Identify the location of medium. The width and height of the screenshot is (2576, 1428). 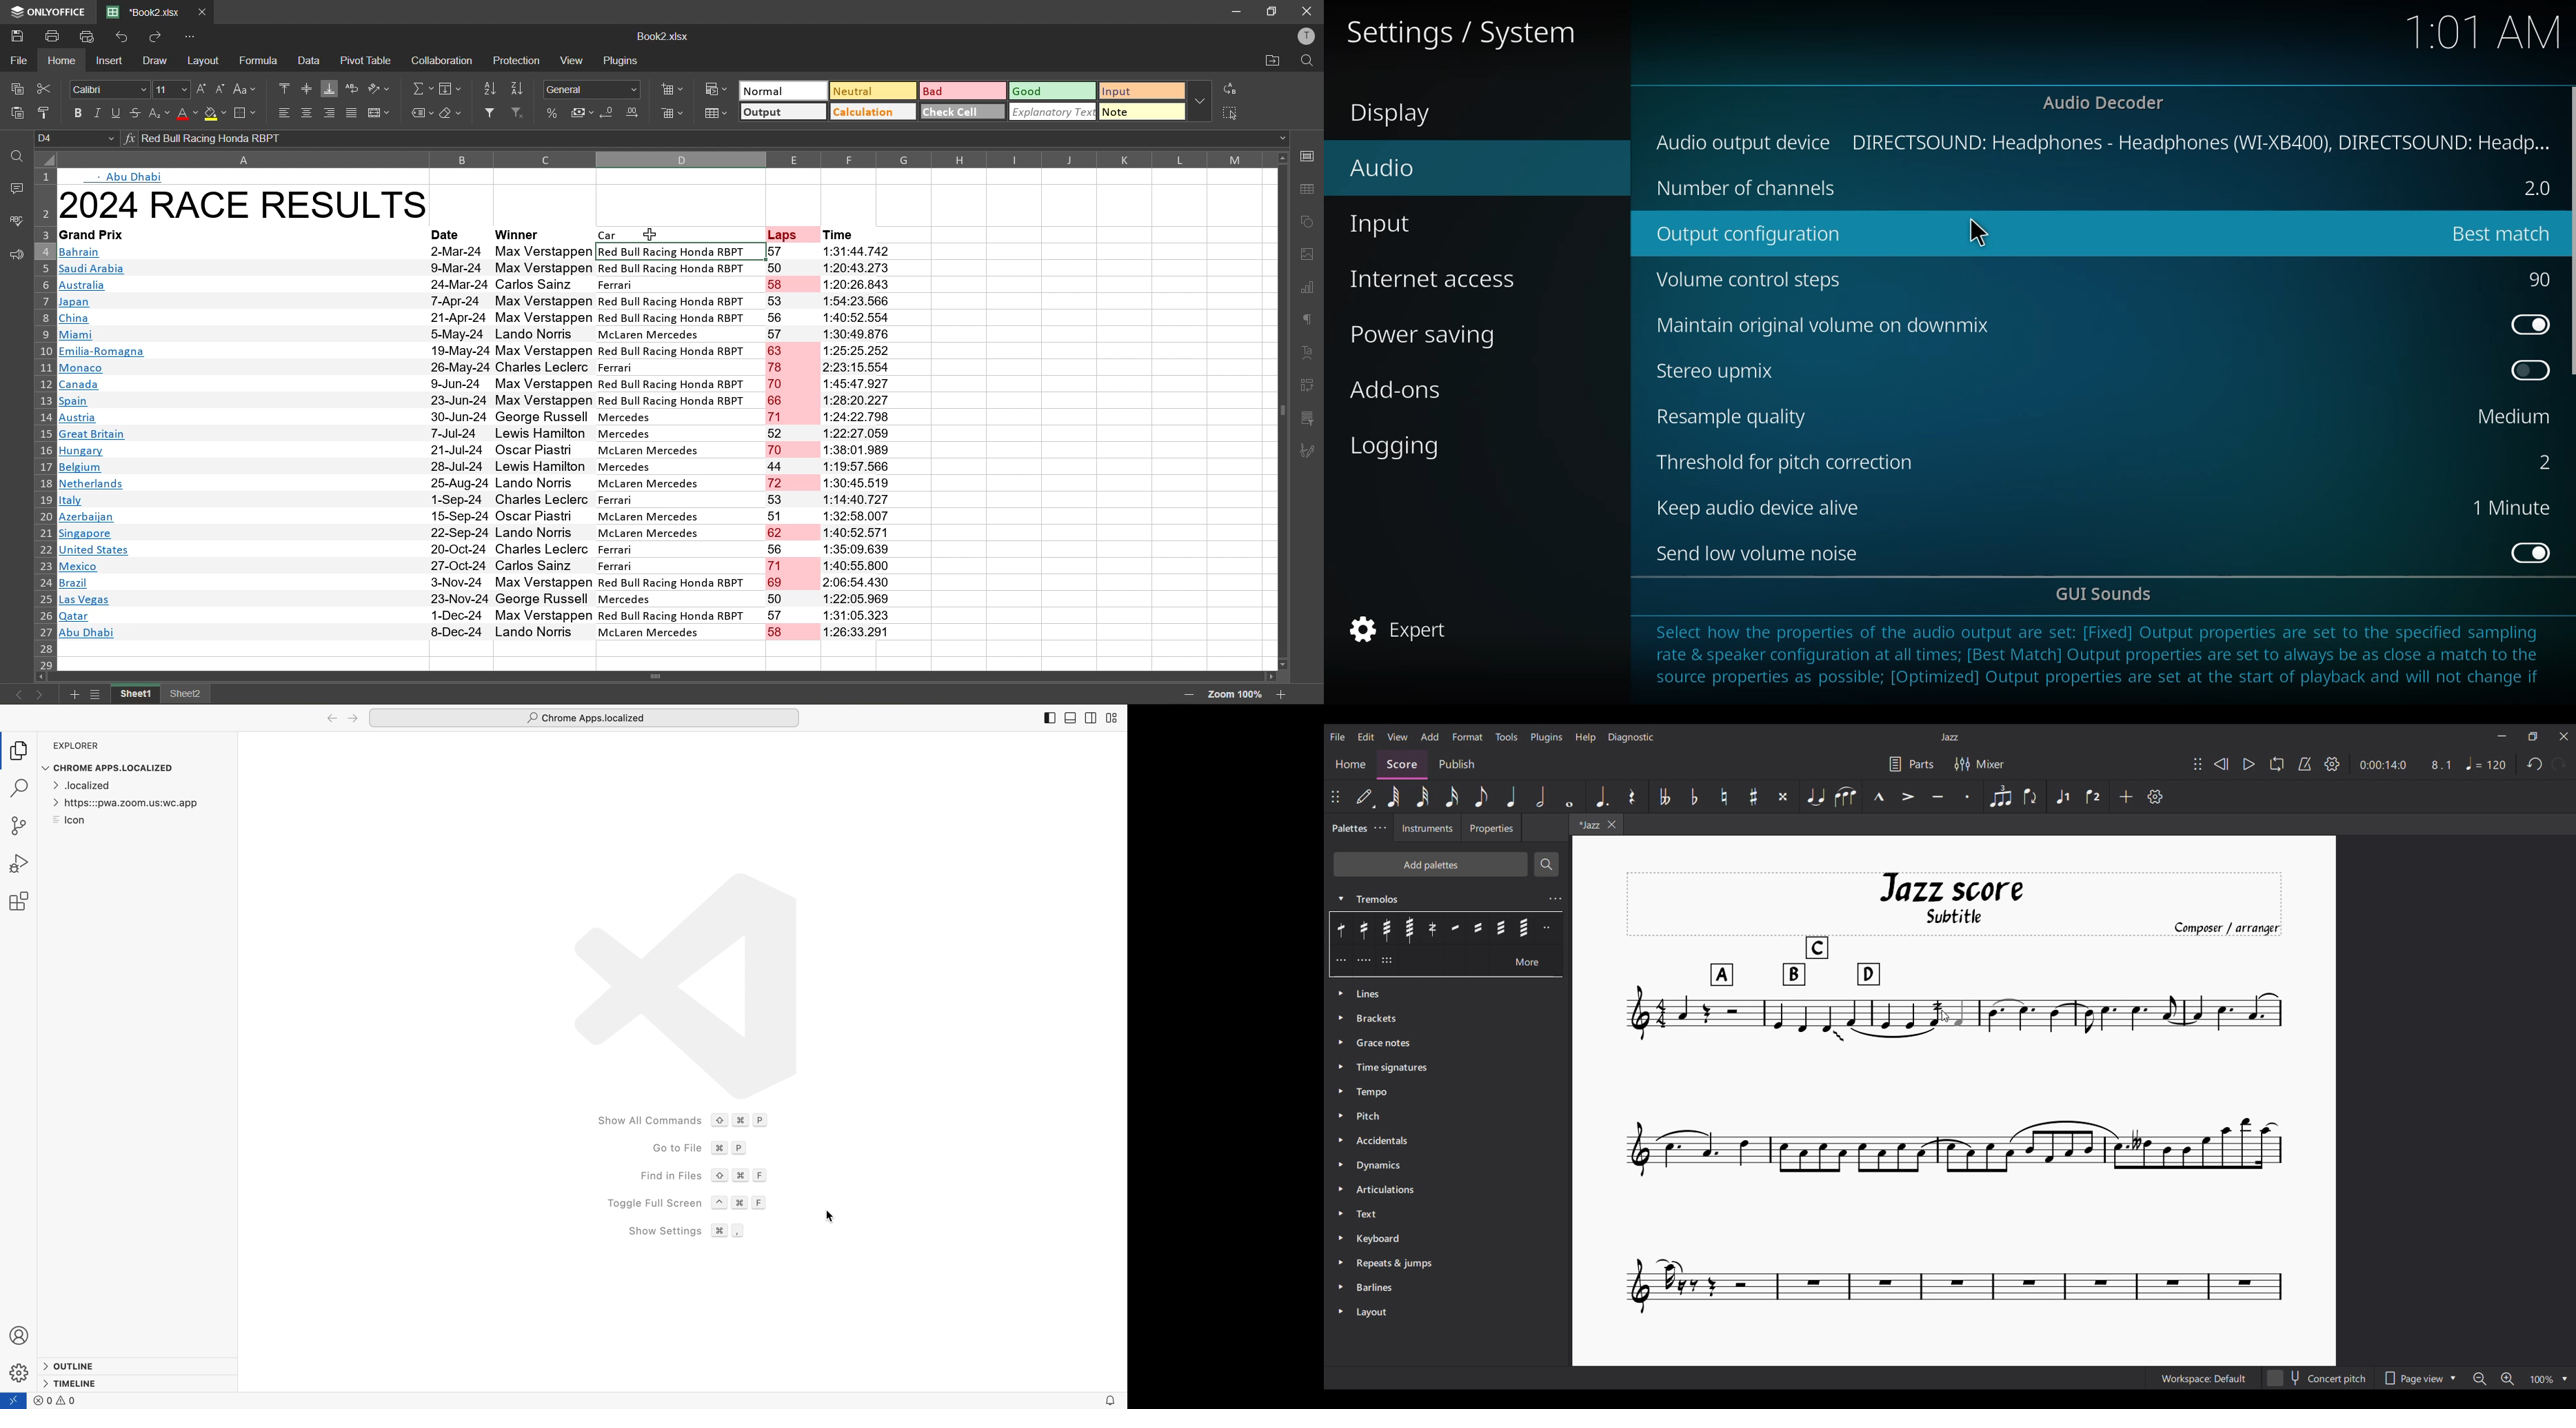
(2505, 417).